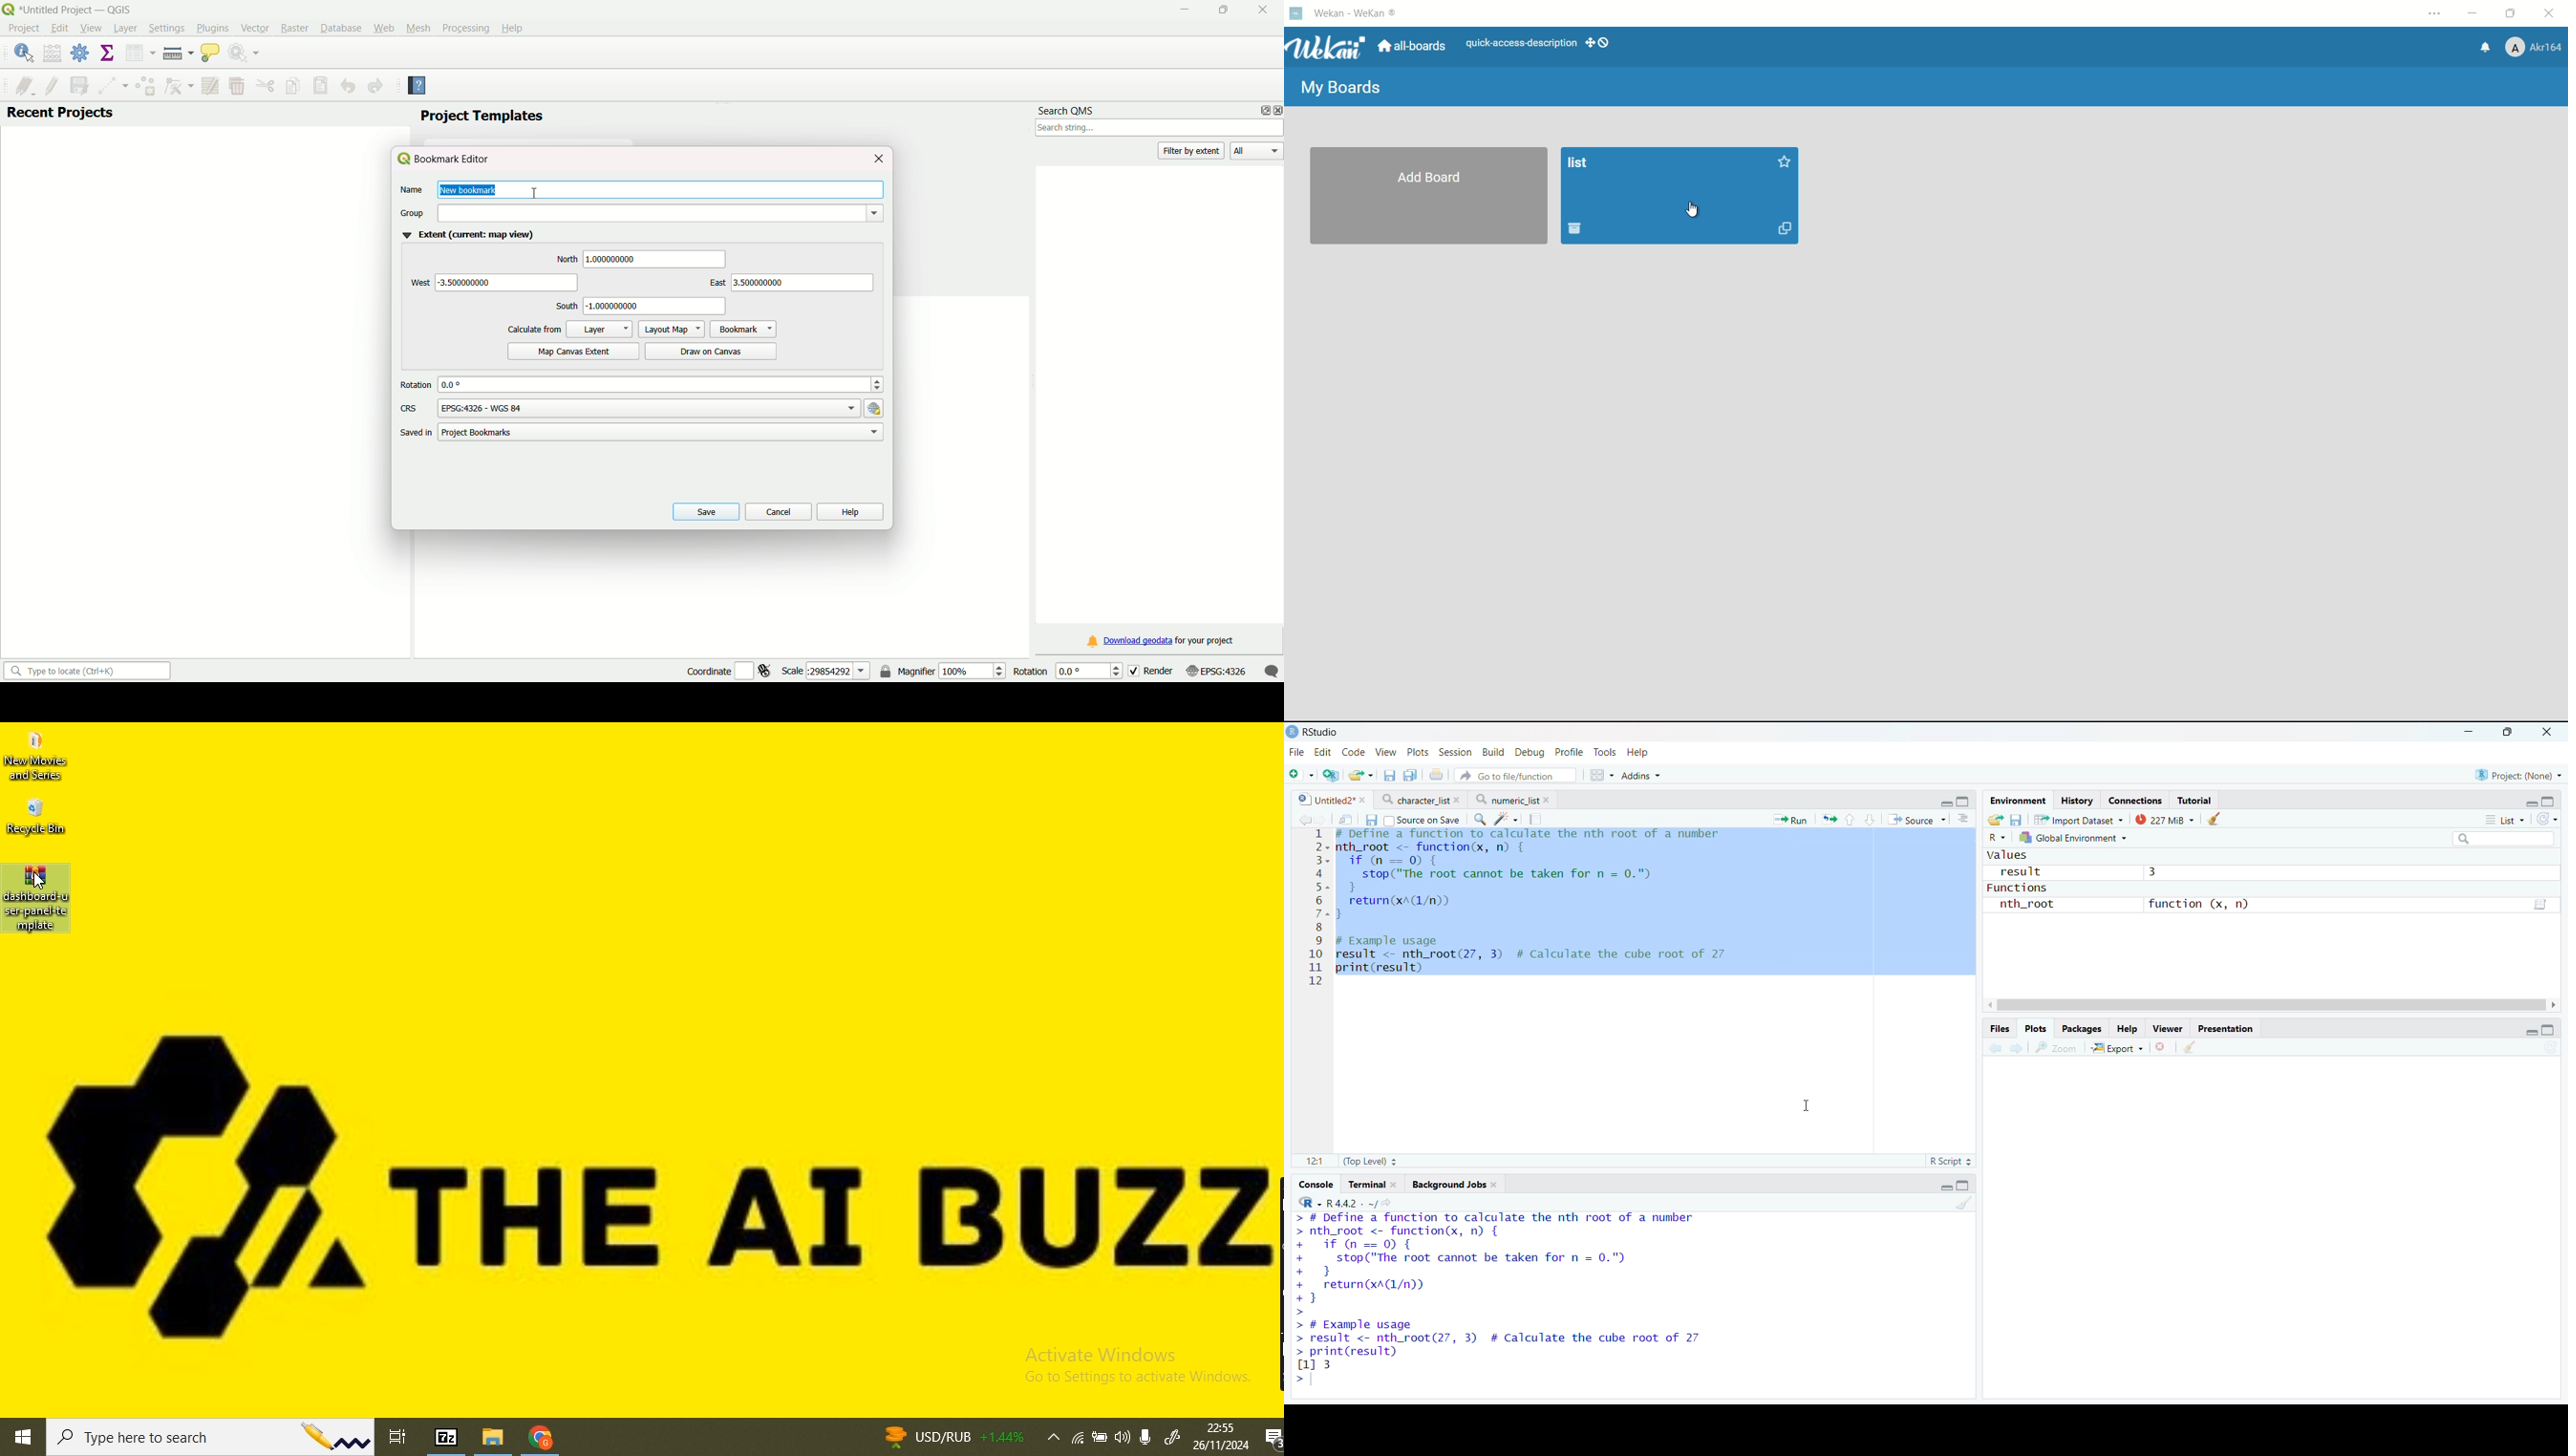 The image size is (2576, 1456). I want to click on Addins, so click(1641, 776).